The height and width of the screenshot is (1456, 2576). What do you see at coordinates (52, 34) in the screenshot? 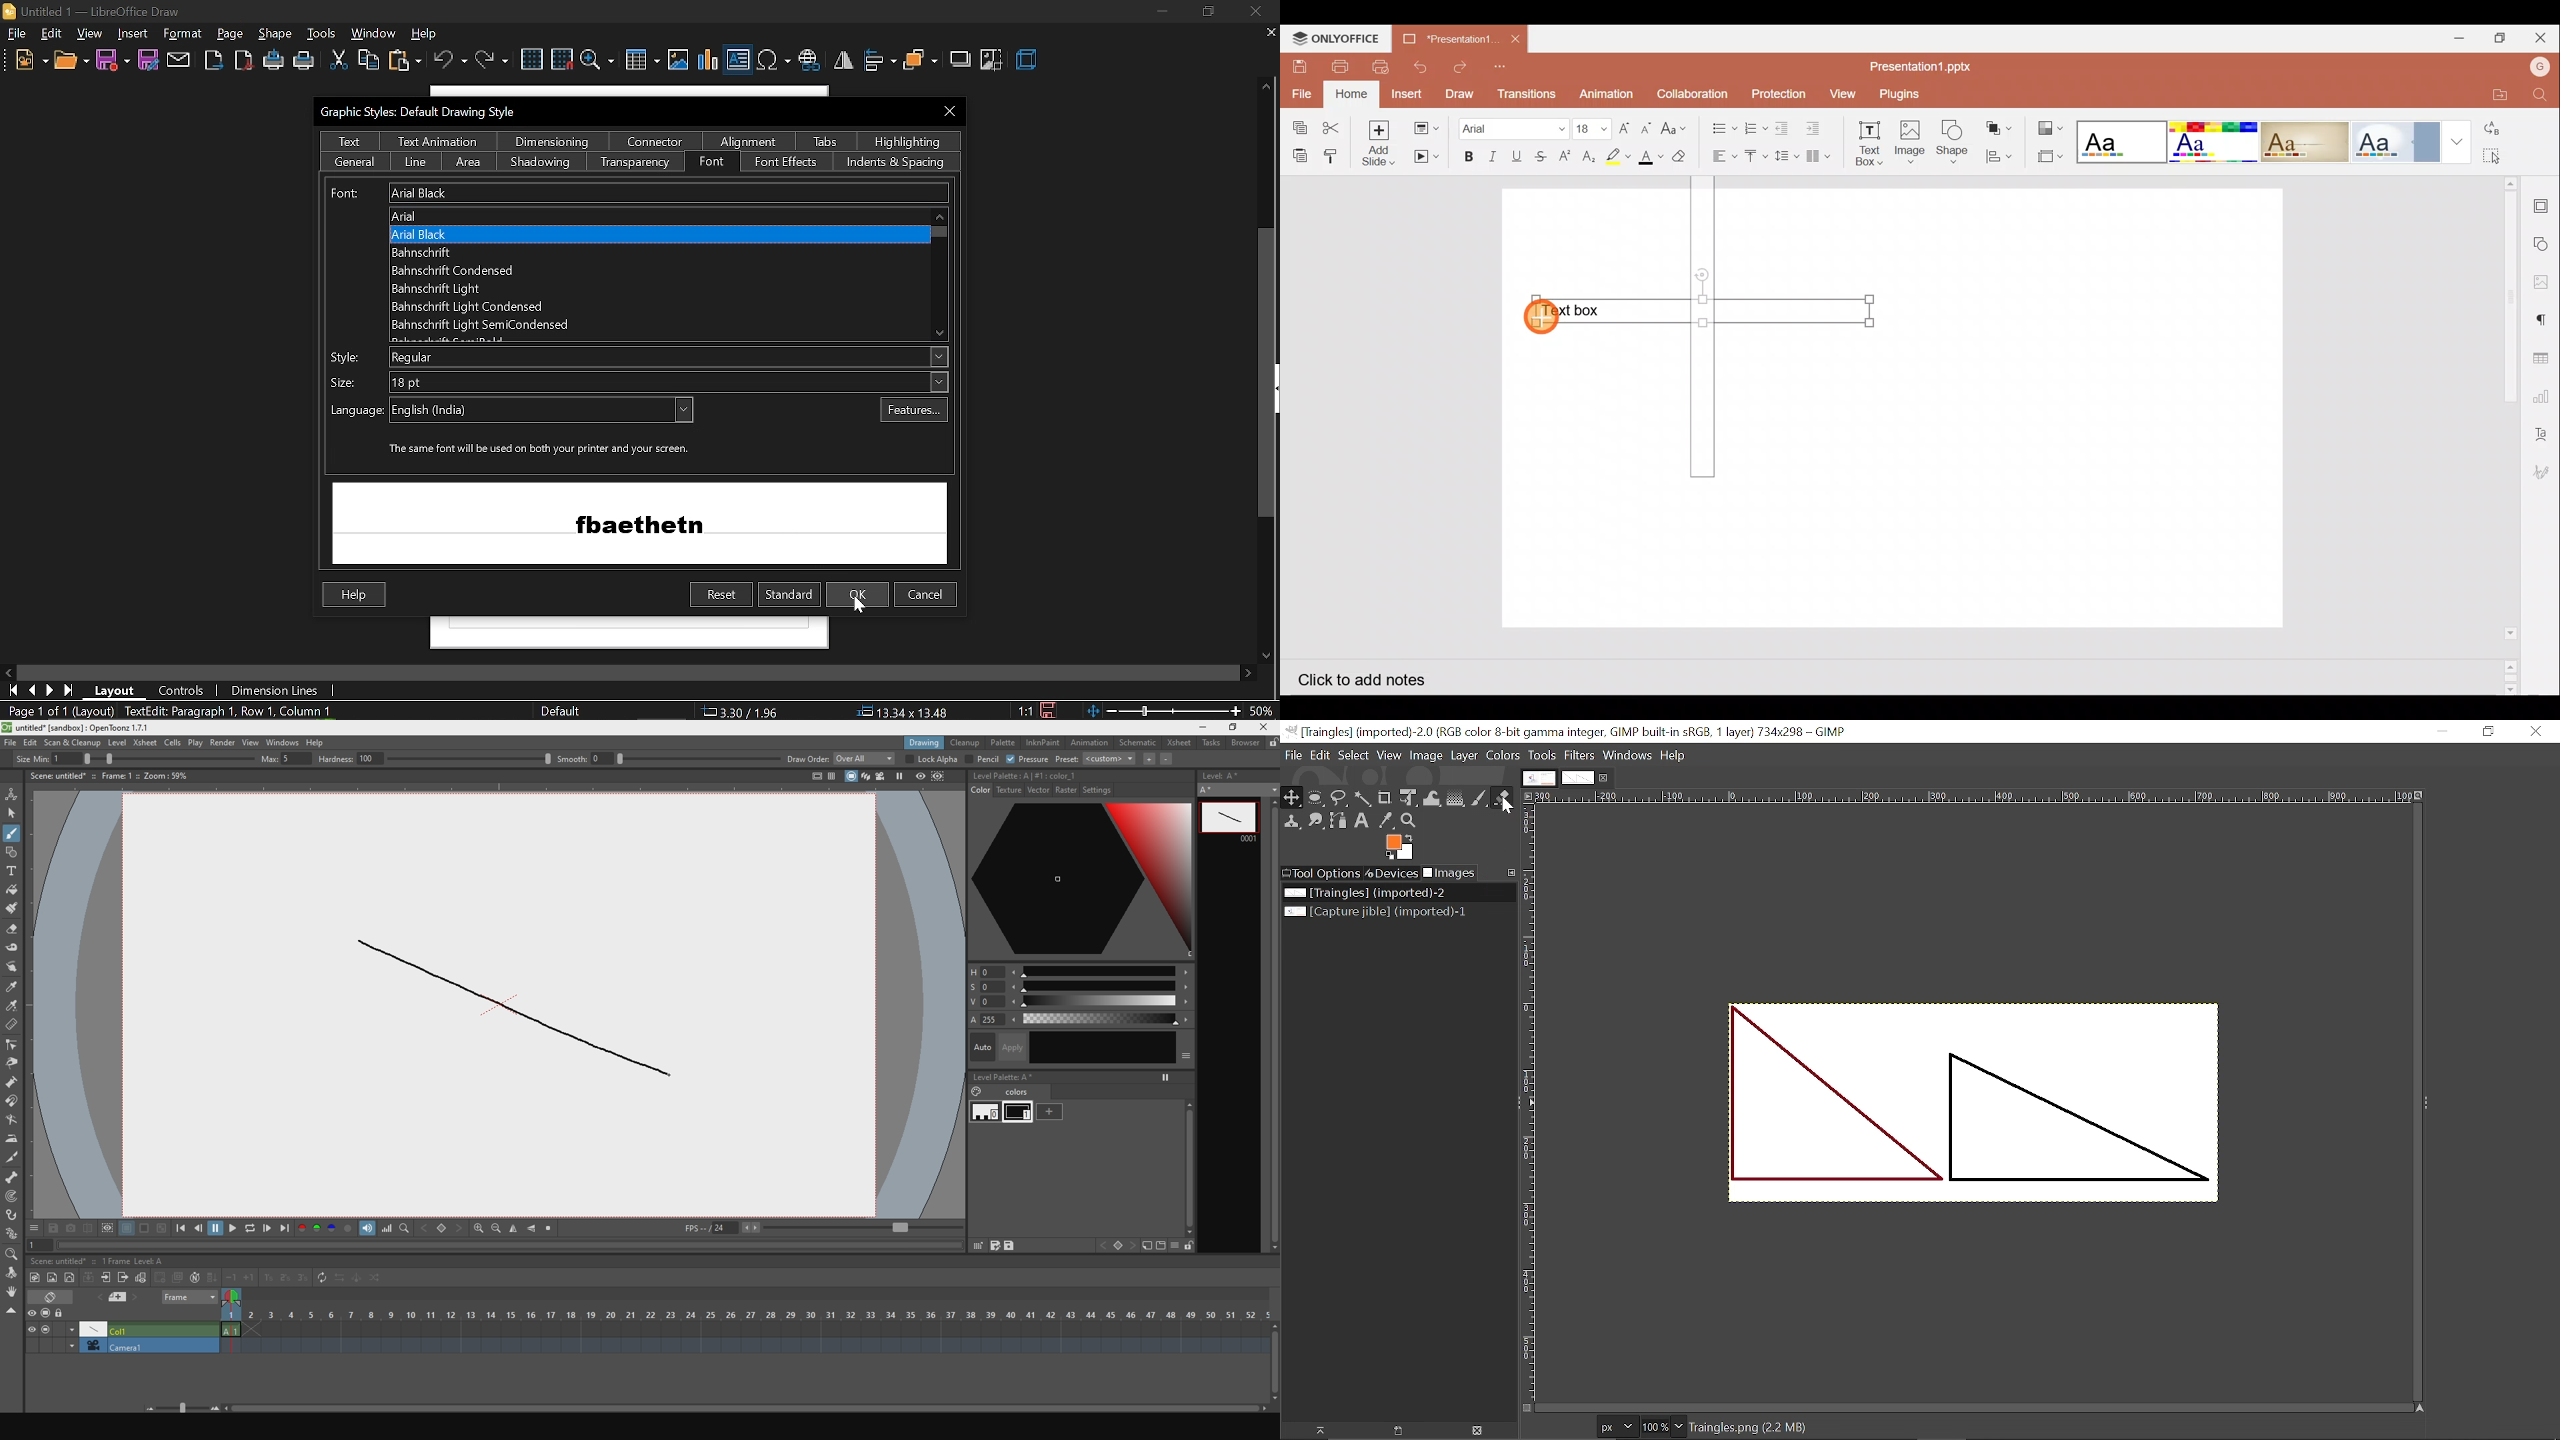
I see `edit` at bounding box center [52, 34].